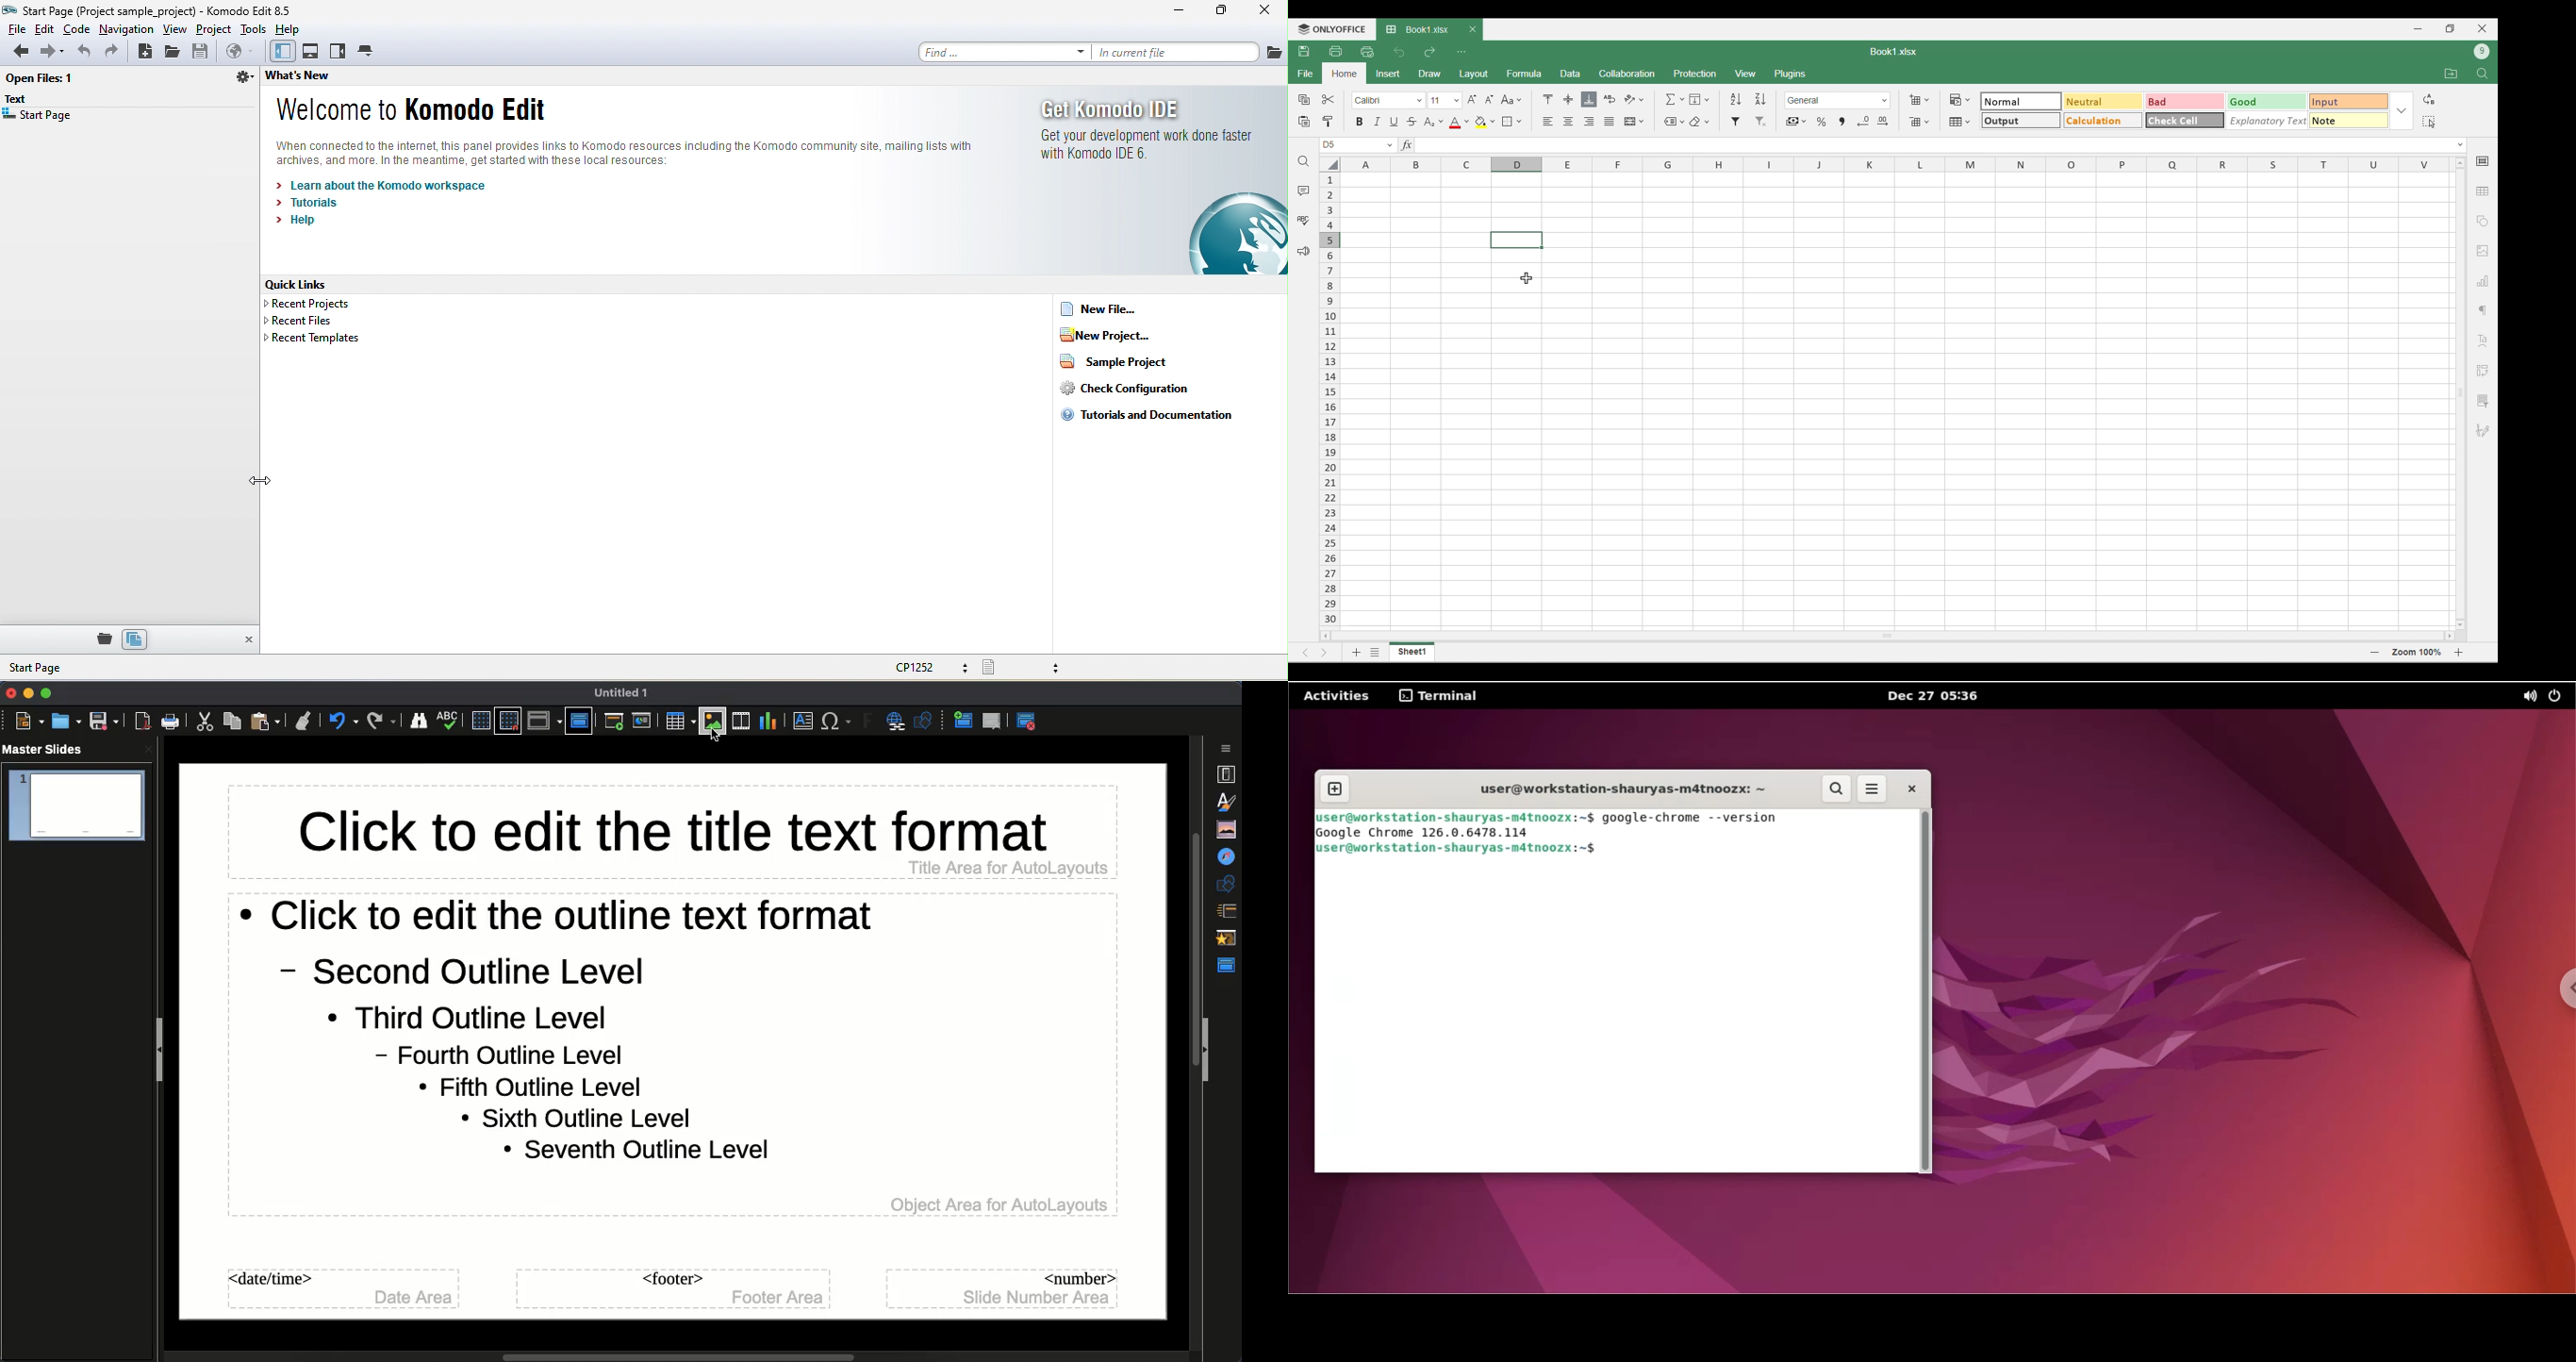 Image resolution: width=2576 pixels, height=1372 pixels. What do you see at coordinates (962, 722) in the screenshot?
I see `New master` at bounding box center [962, 722].